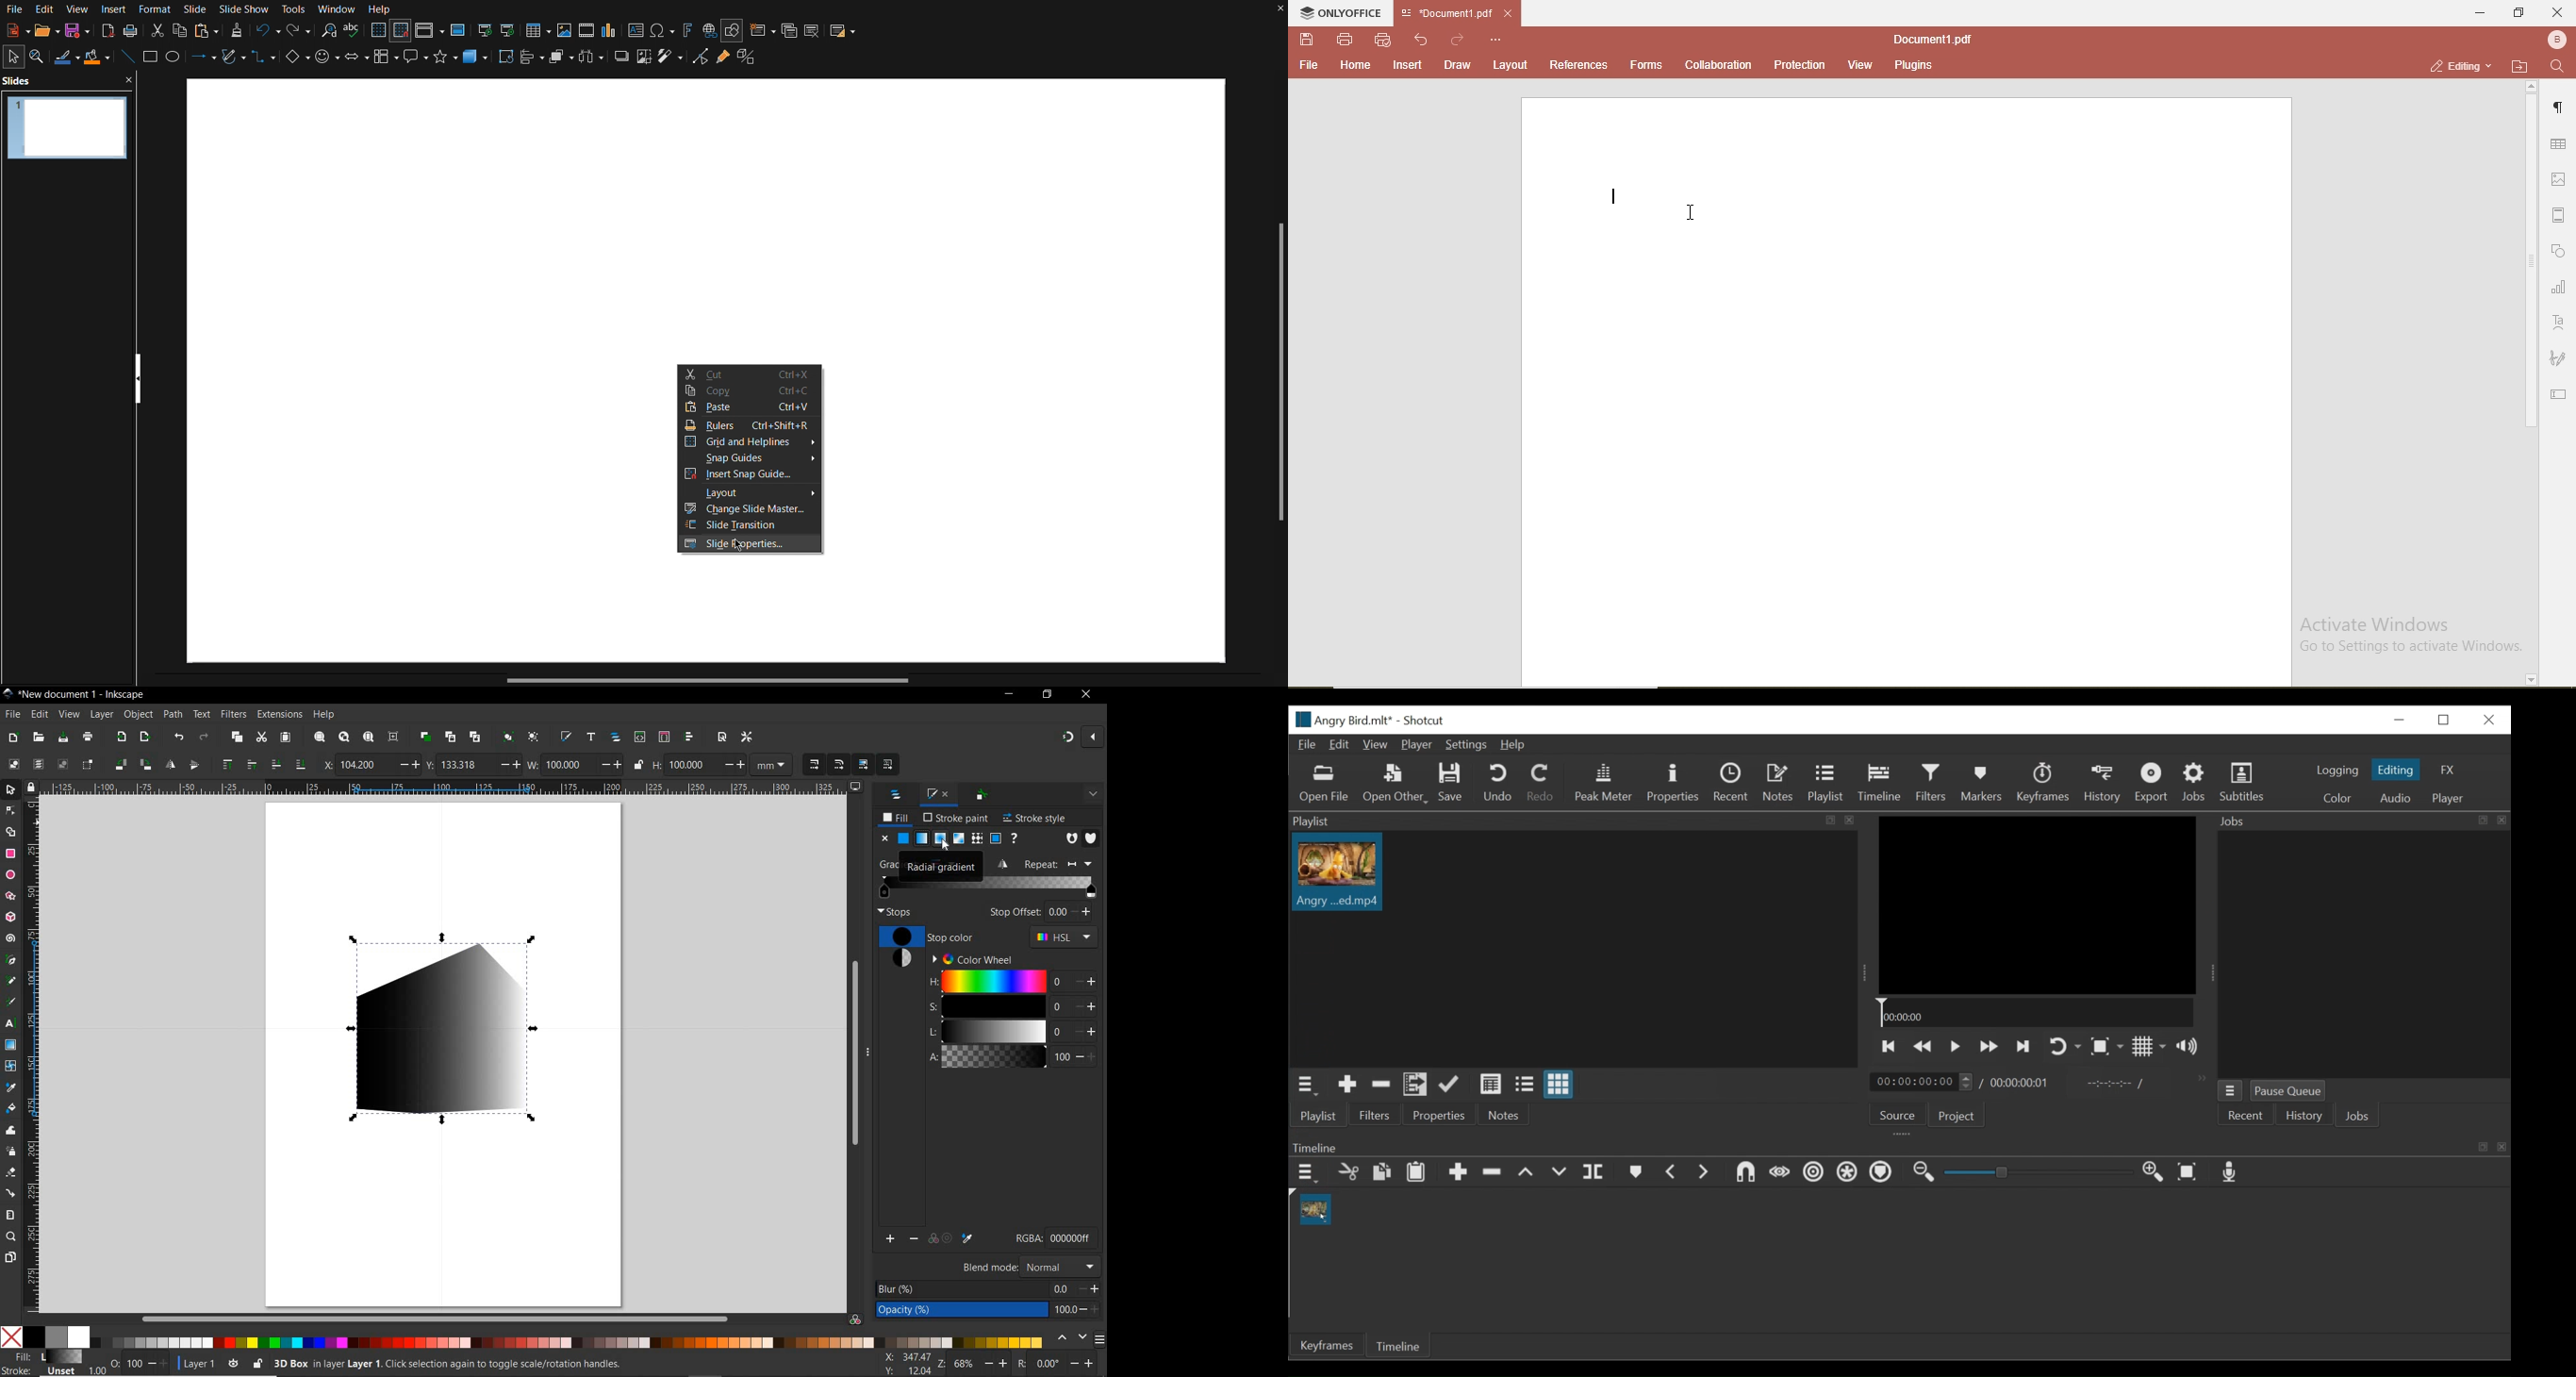 This screenshot has height=1400, width=2576. I want to click on insert, so click(1408, 67).